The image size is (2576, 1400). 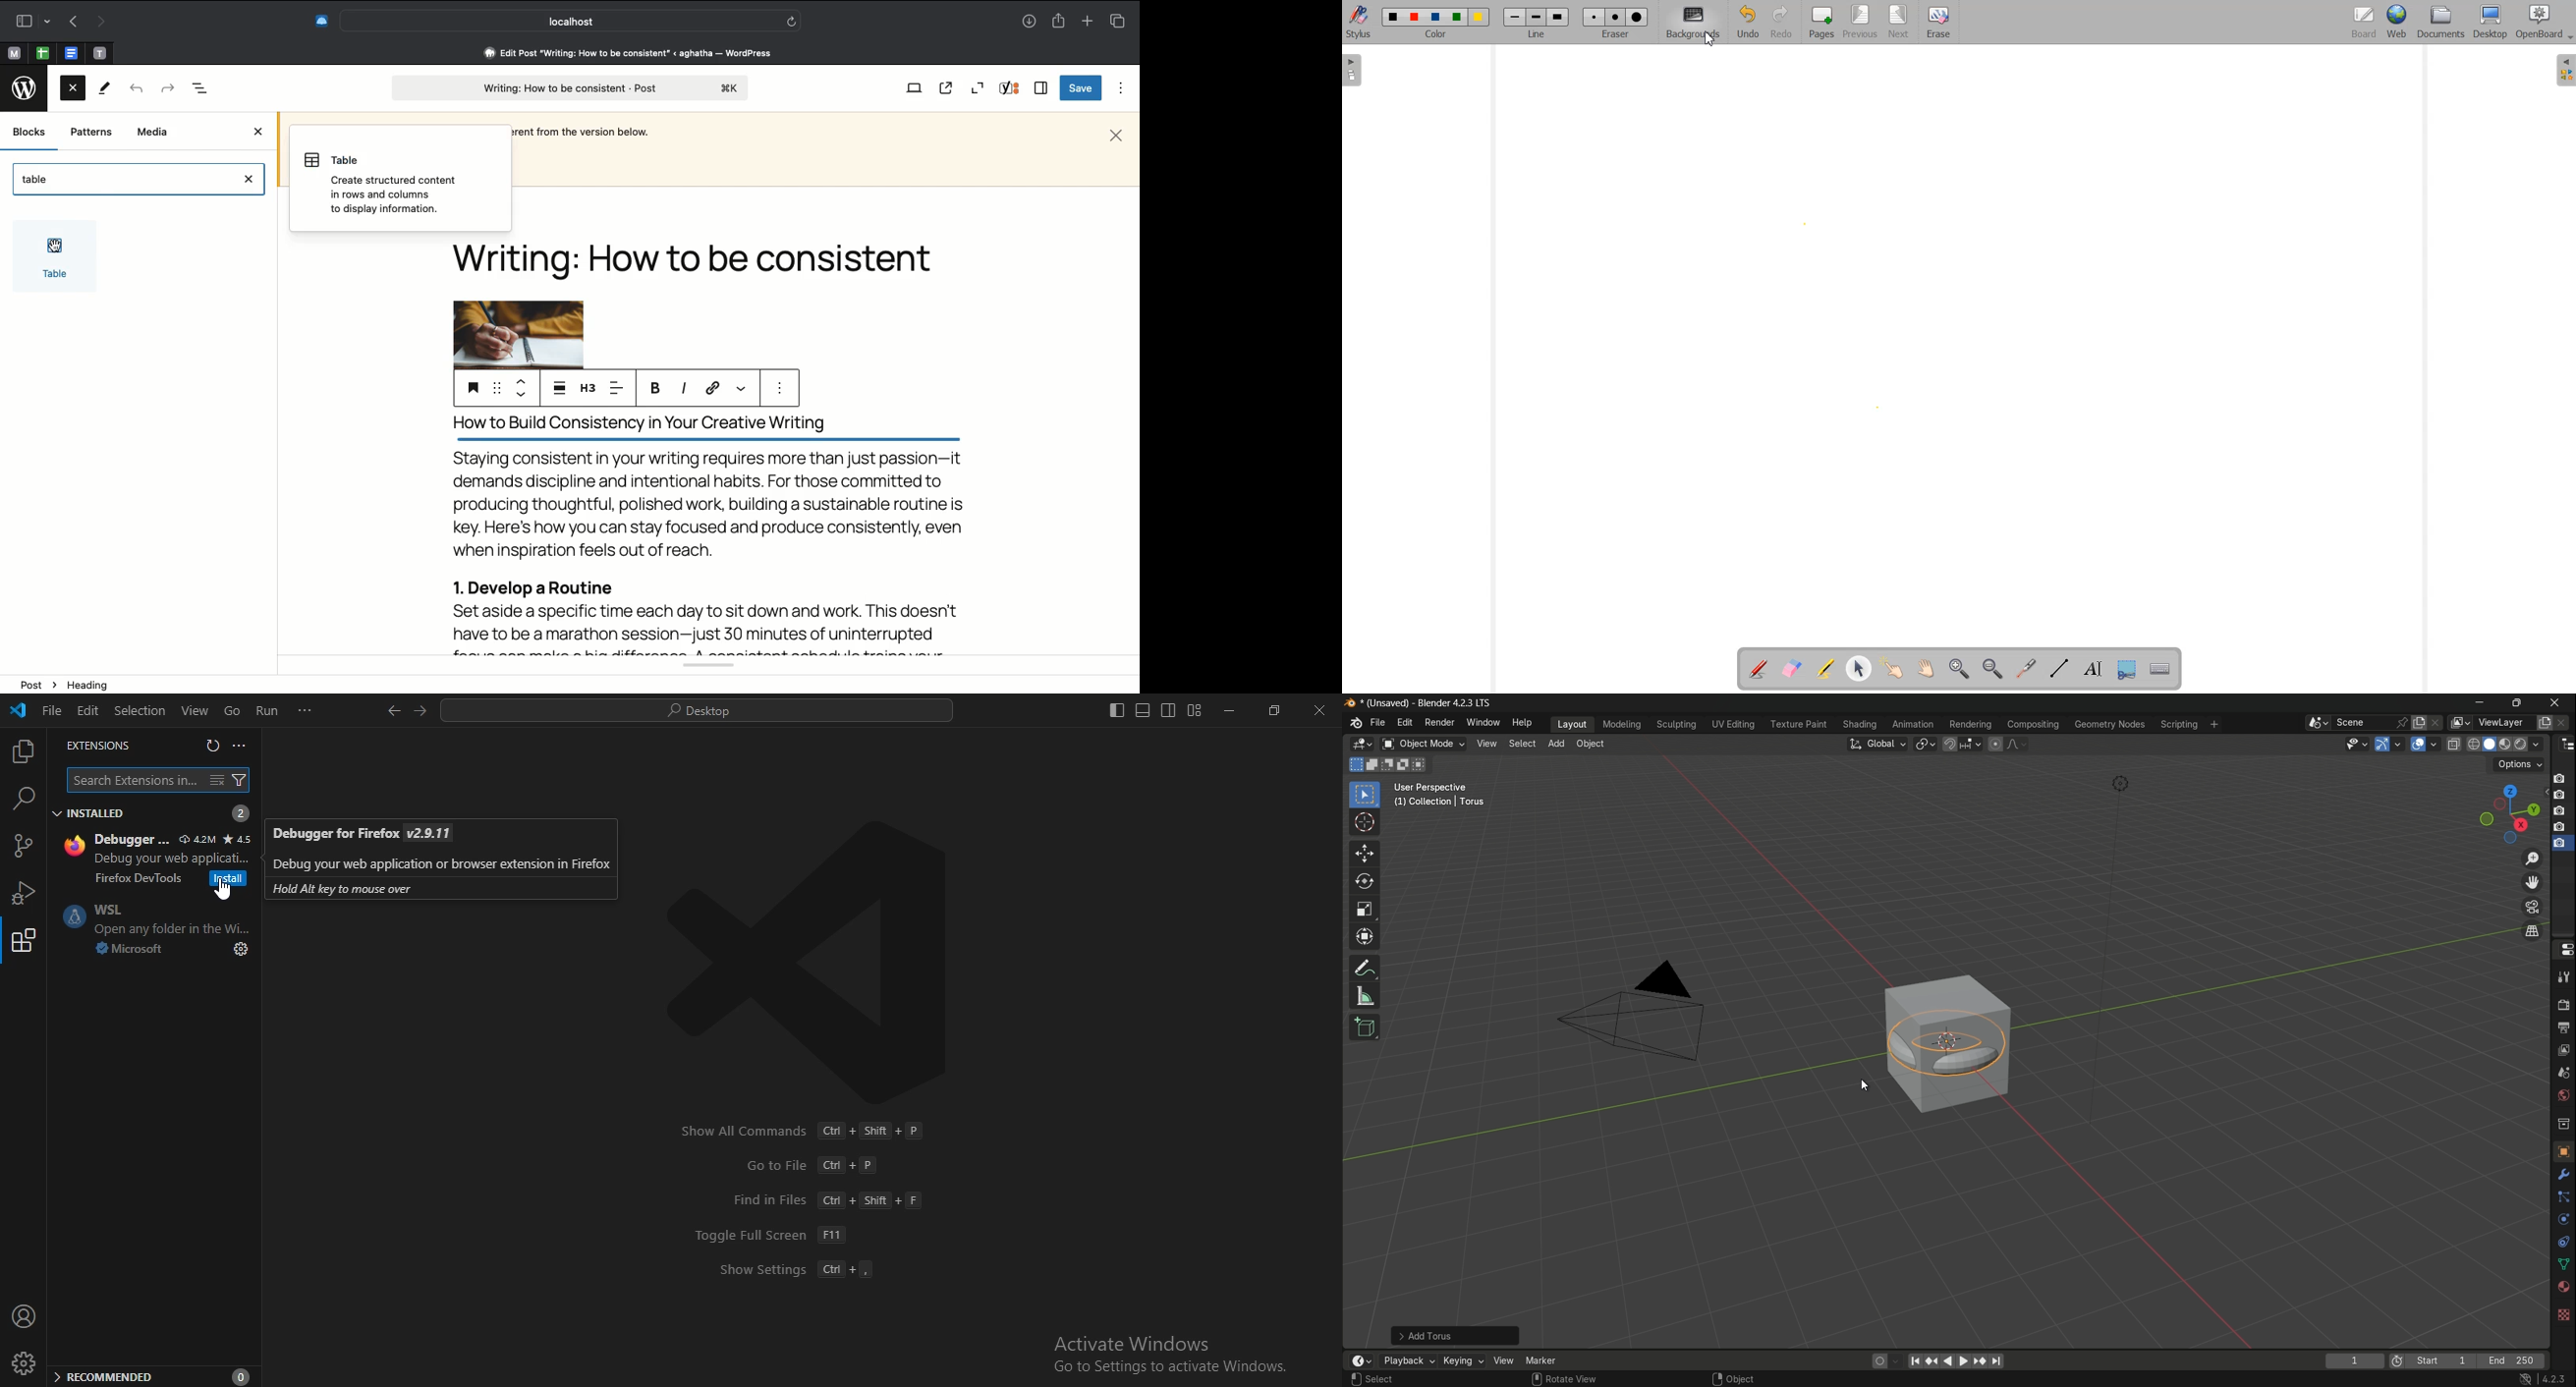 What do you see at coordinates (1365, 854) in the screenshot?
I see `move` at bounding box center [1365, 854].